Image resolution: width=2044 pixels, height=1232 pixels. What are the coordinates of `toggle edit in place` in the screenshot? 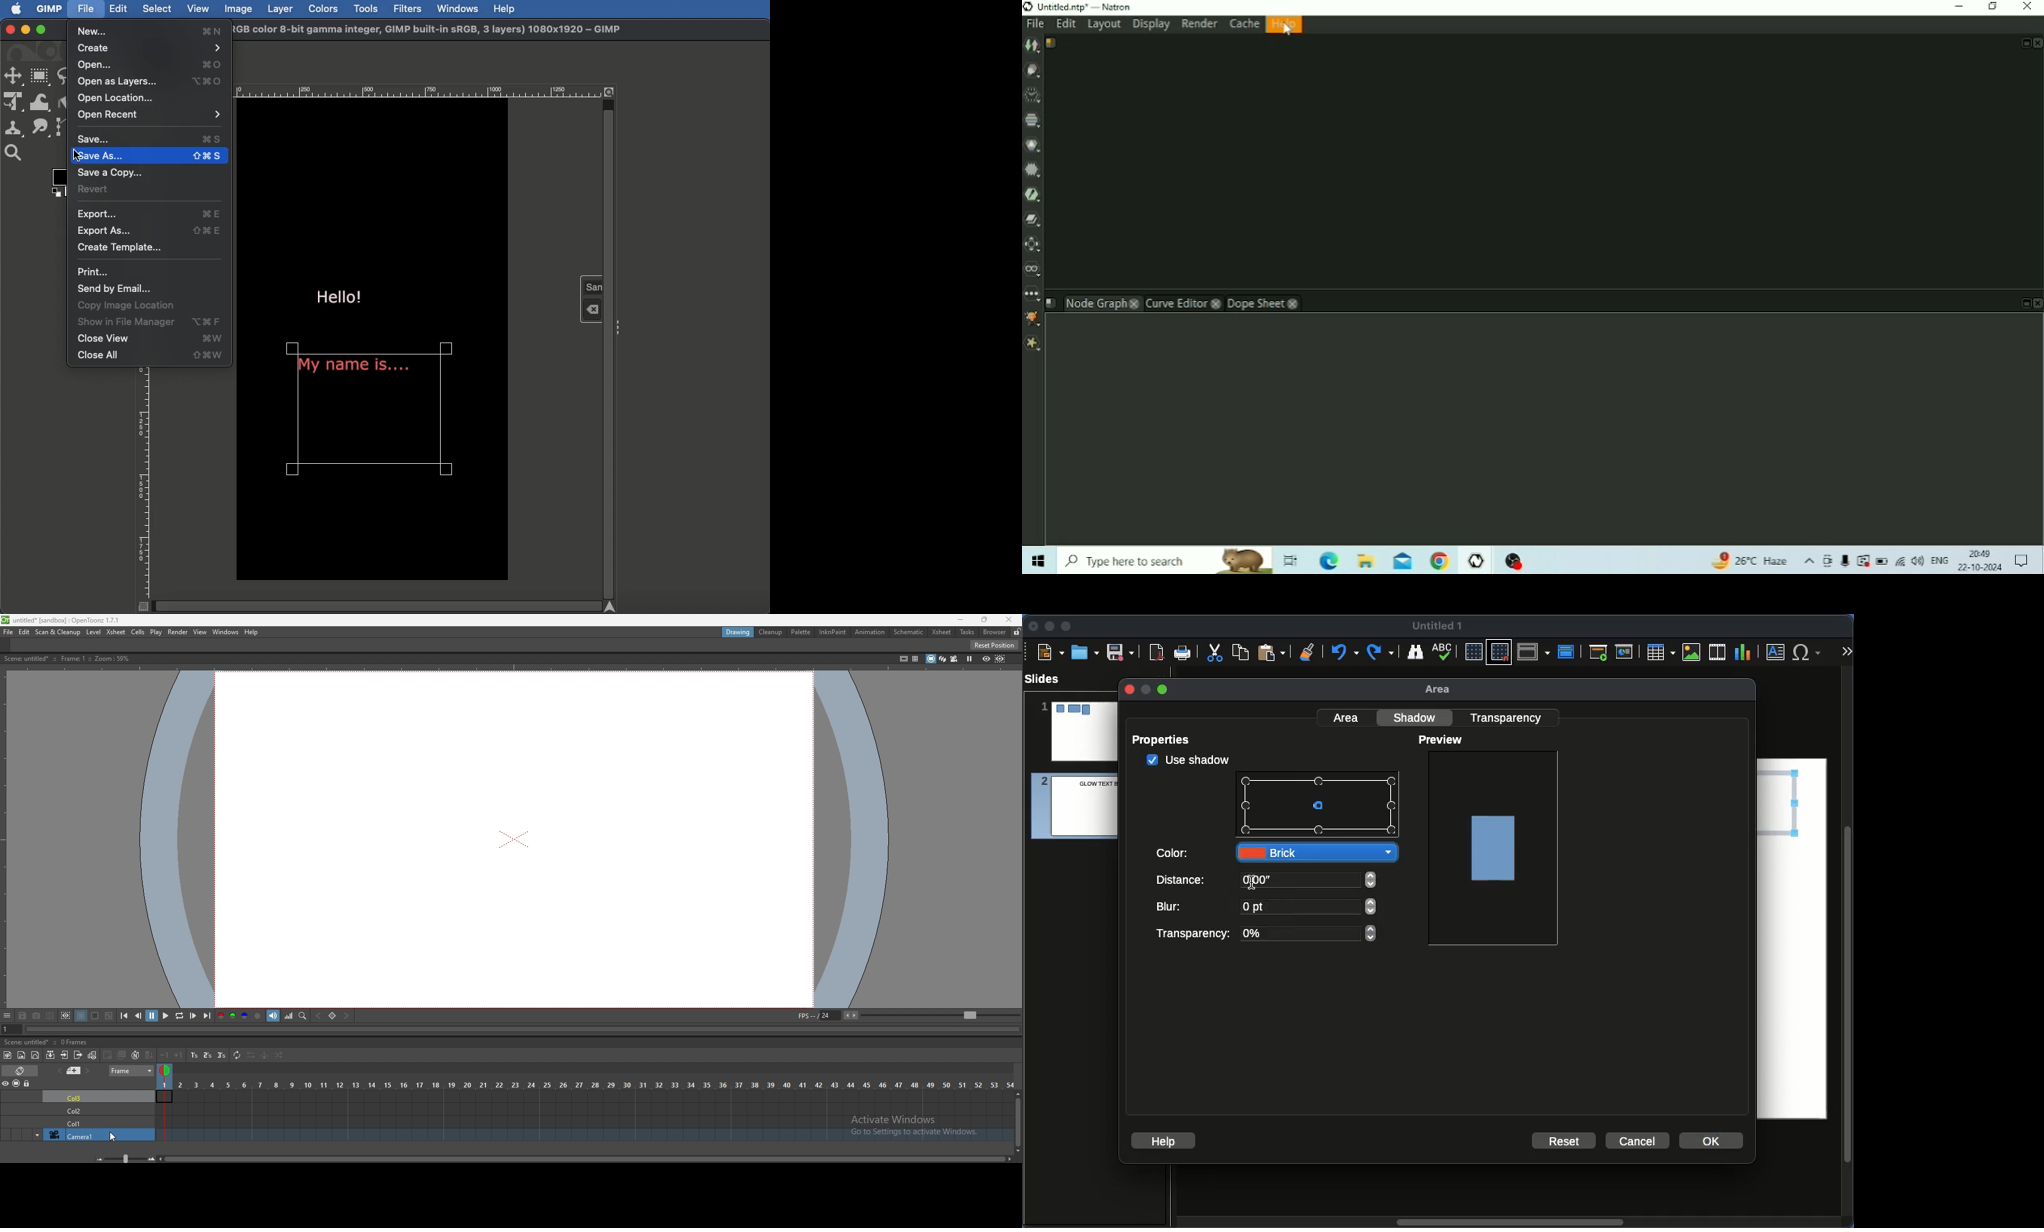 It's located at (94, 1055).